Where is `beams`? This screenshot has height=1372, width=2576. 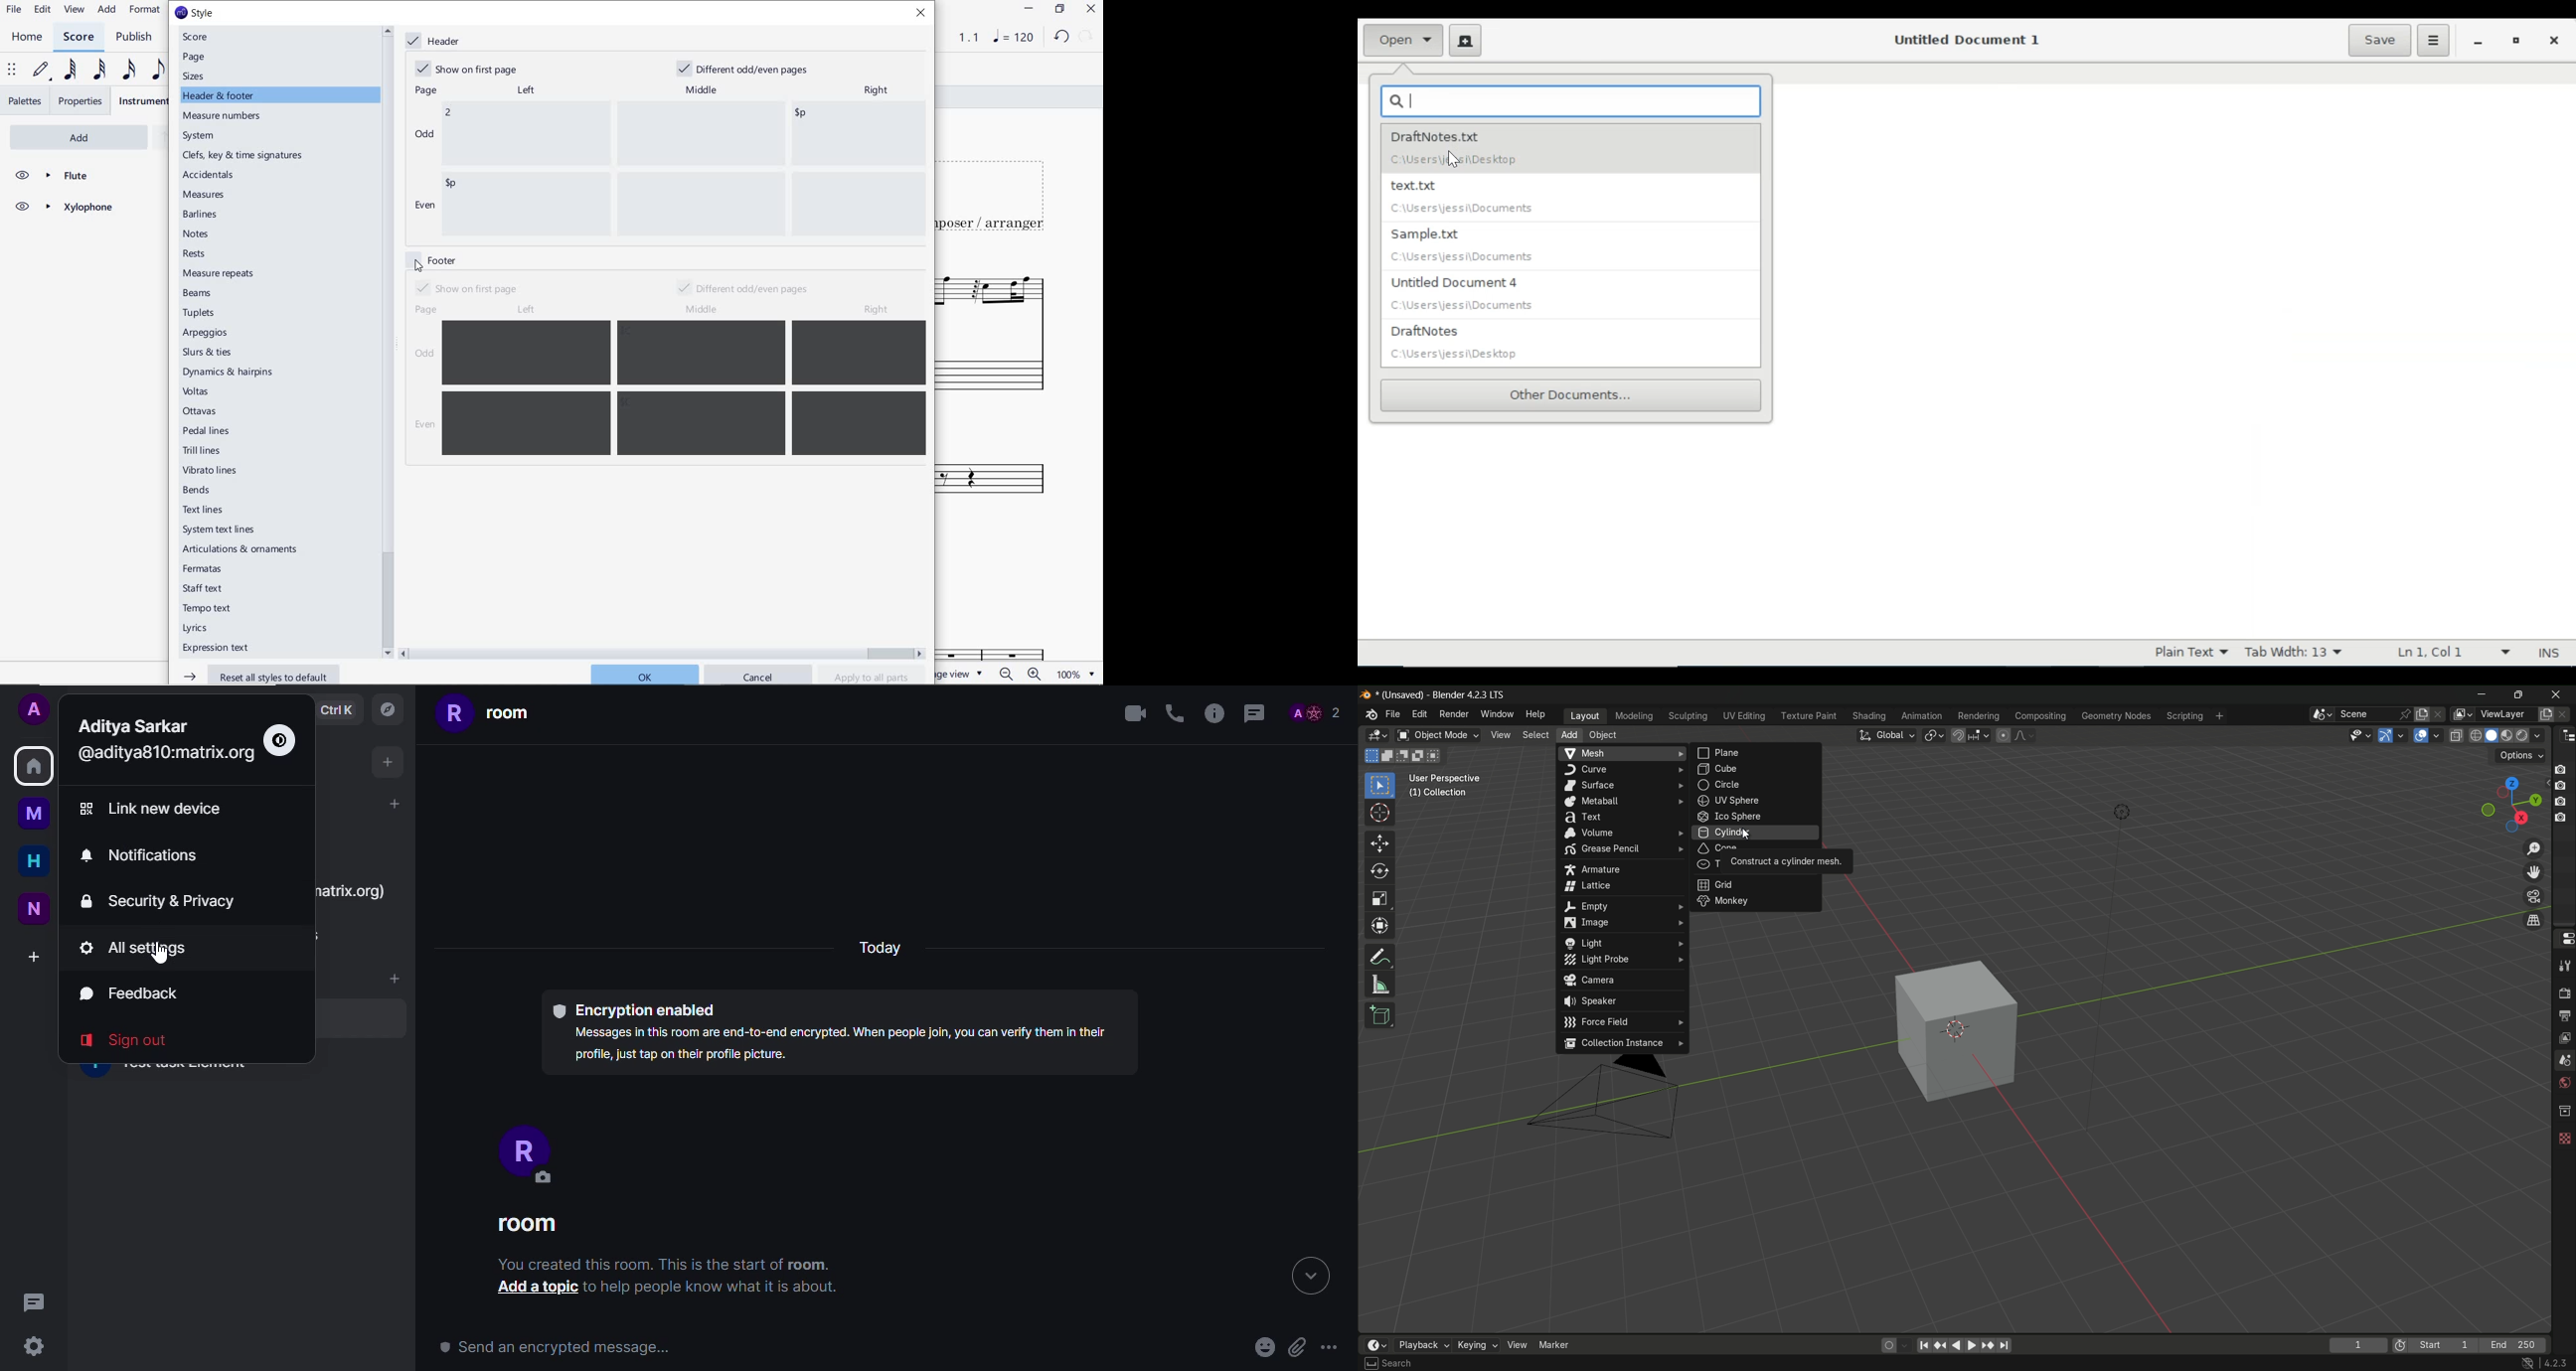
beams is located at coordinates (200, 294).